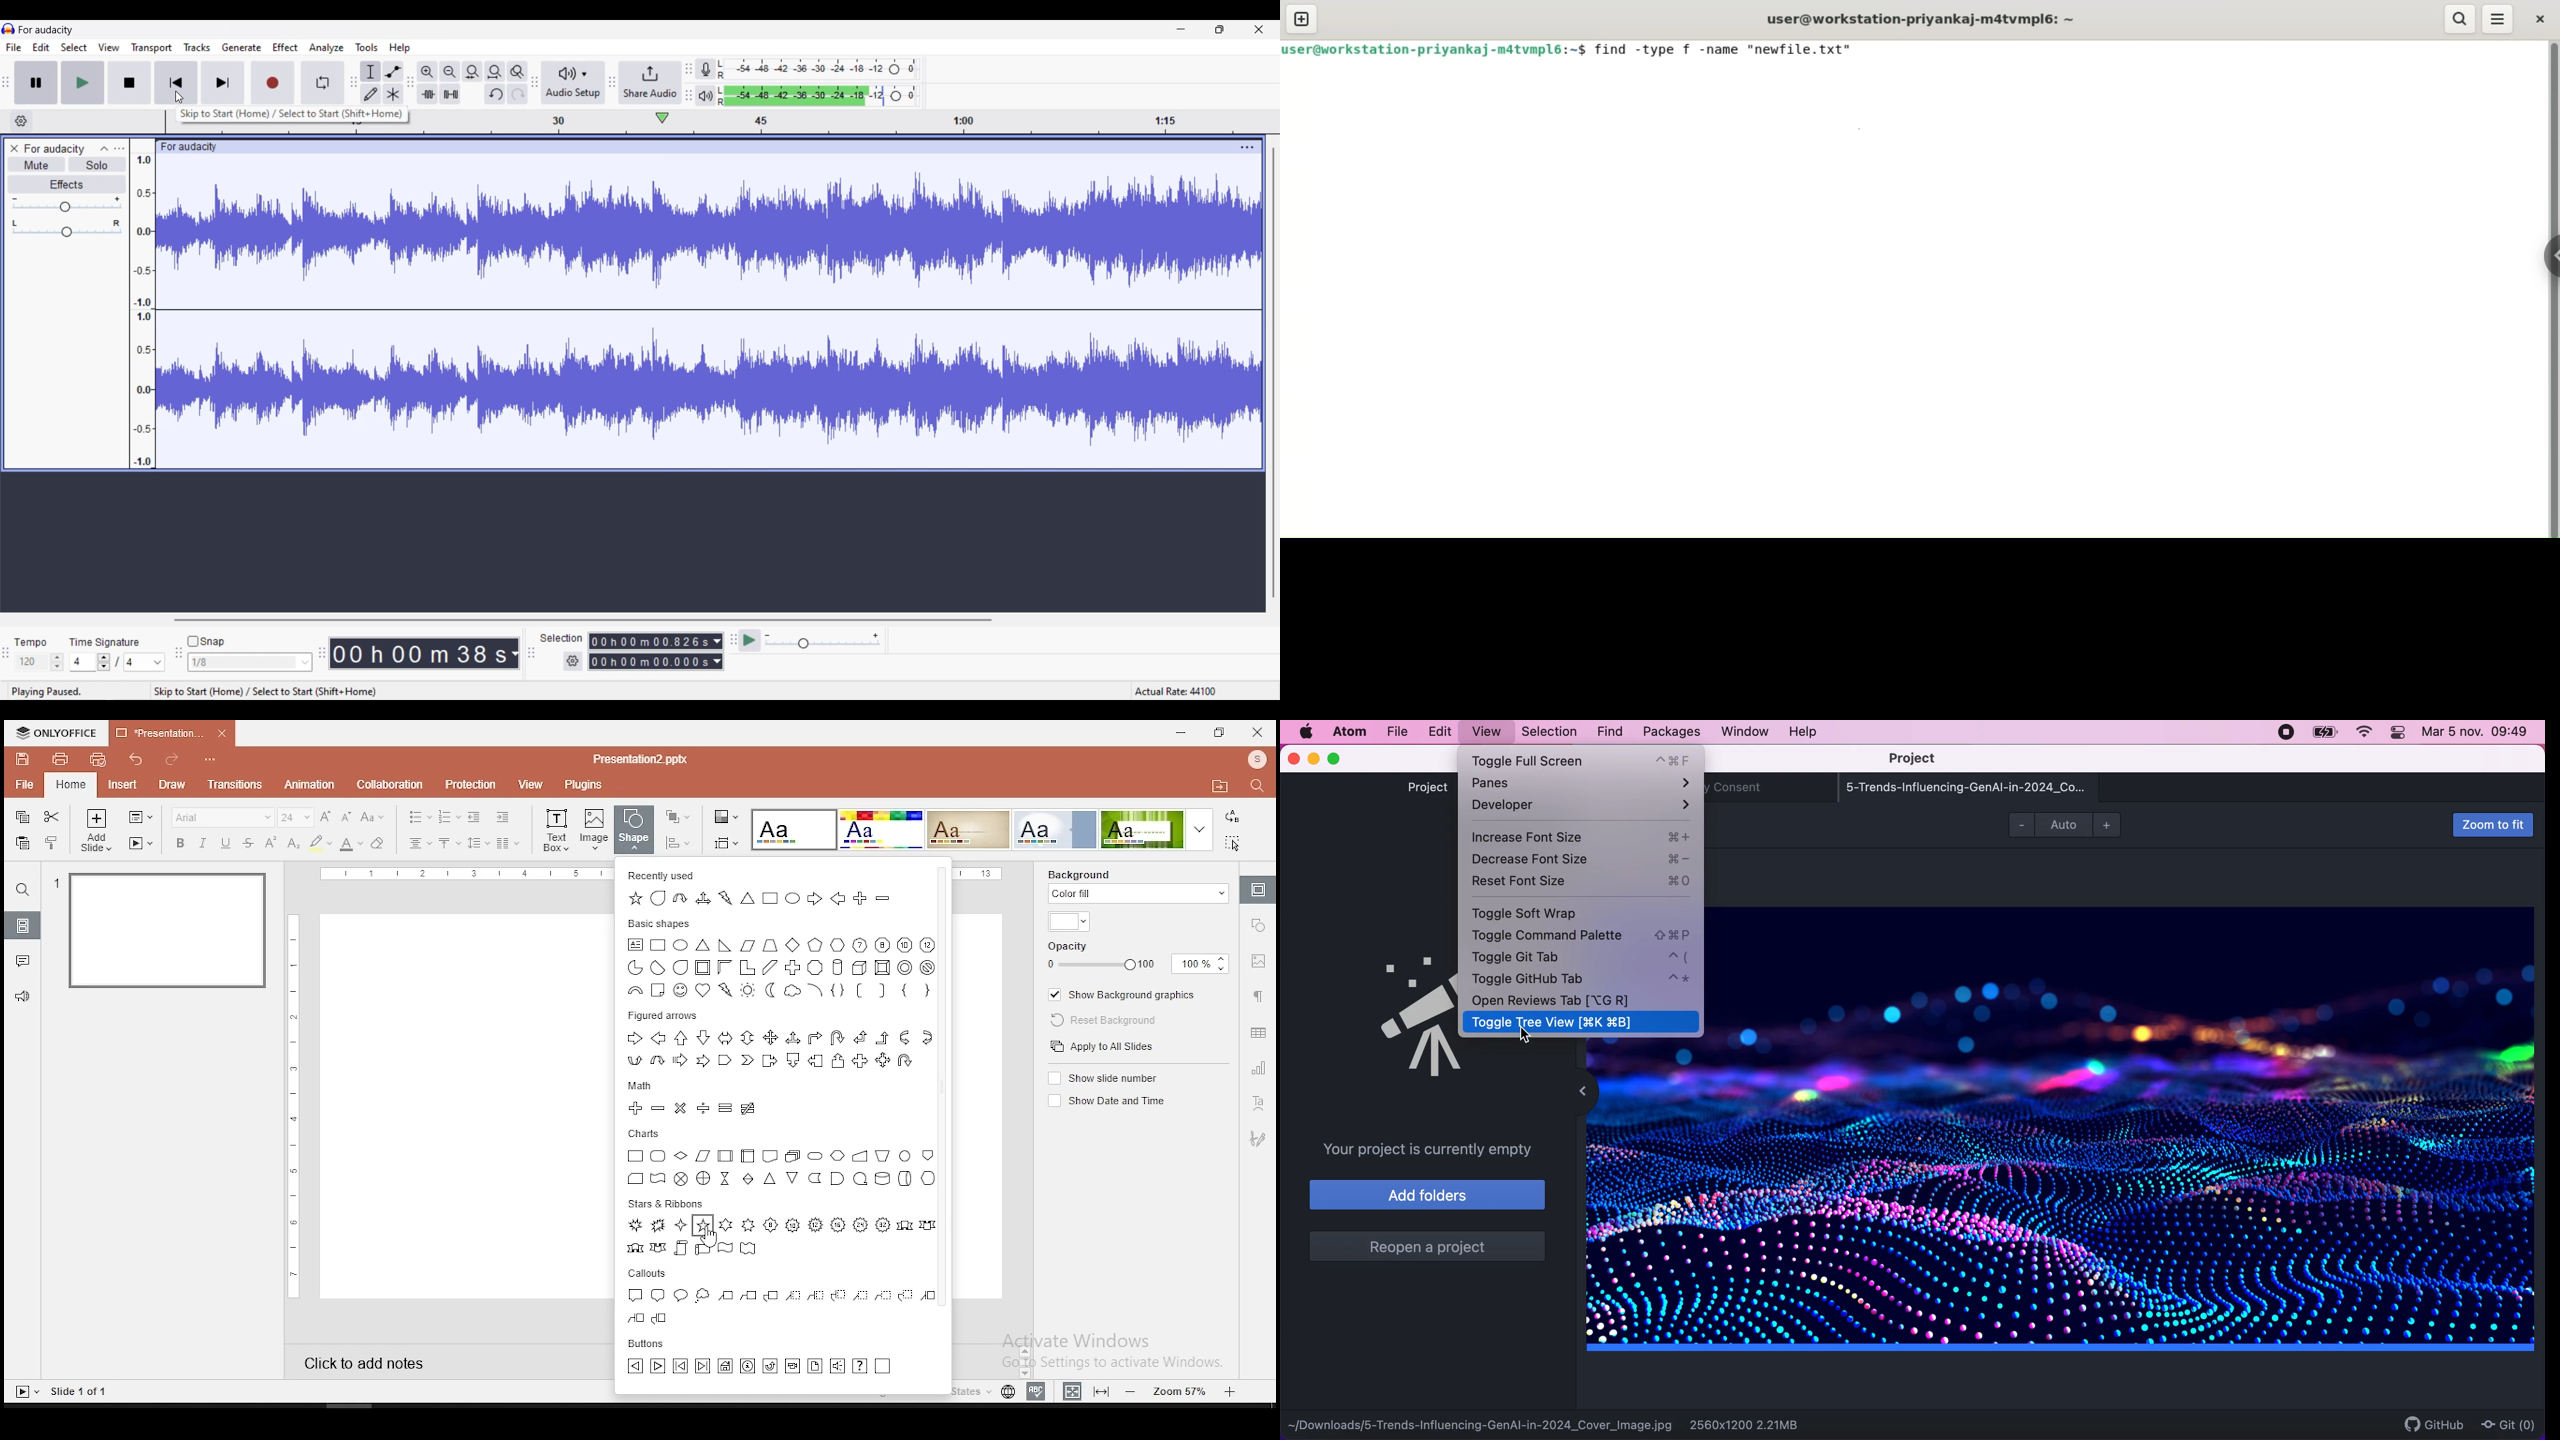 This screenshot has width=2576, height=1456. What do you see at coordinates (843, 121) in the screenshot?
I see `Scale to measure length of track` at bounding box center [843, 121].